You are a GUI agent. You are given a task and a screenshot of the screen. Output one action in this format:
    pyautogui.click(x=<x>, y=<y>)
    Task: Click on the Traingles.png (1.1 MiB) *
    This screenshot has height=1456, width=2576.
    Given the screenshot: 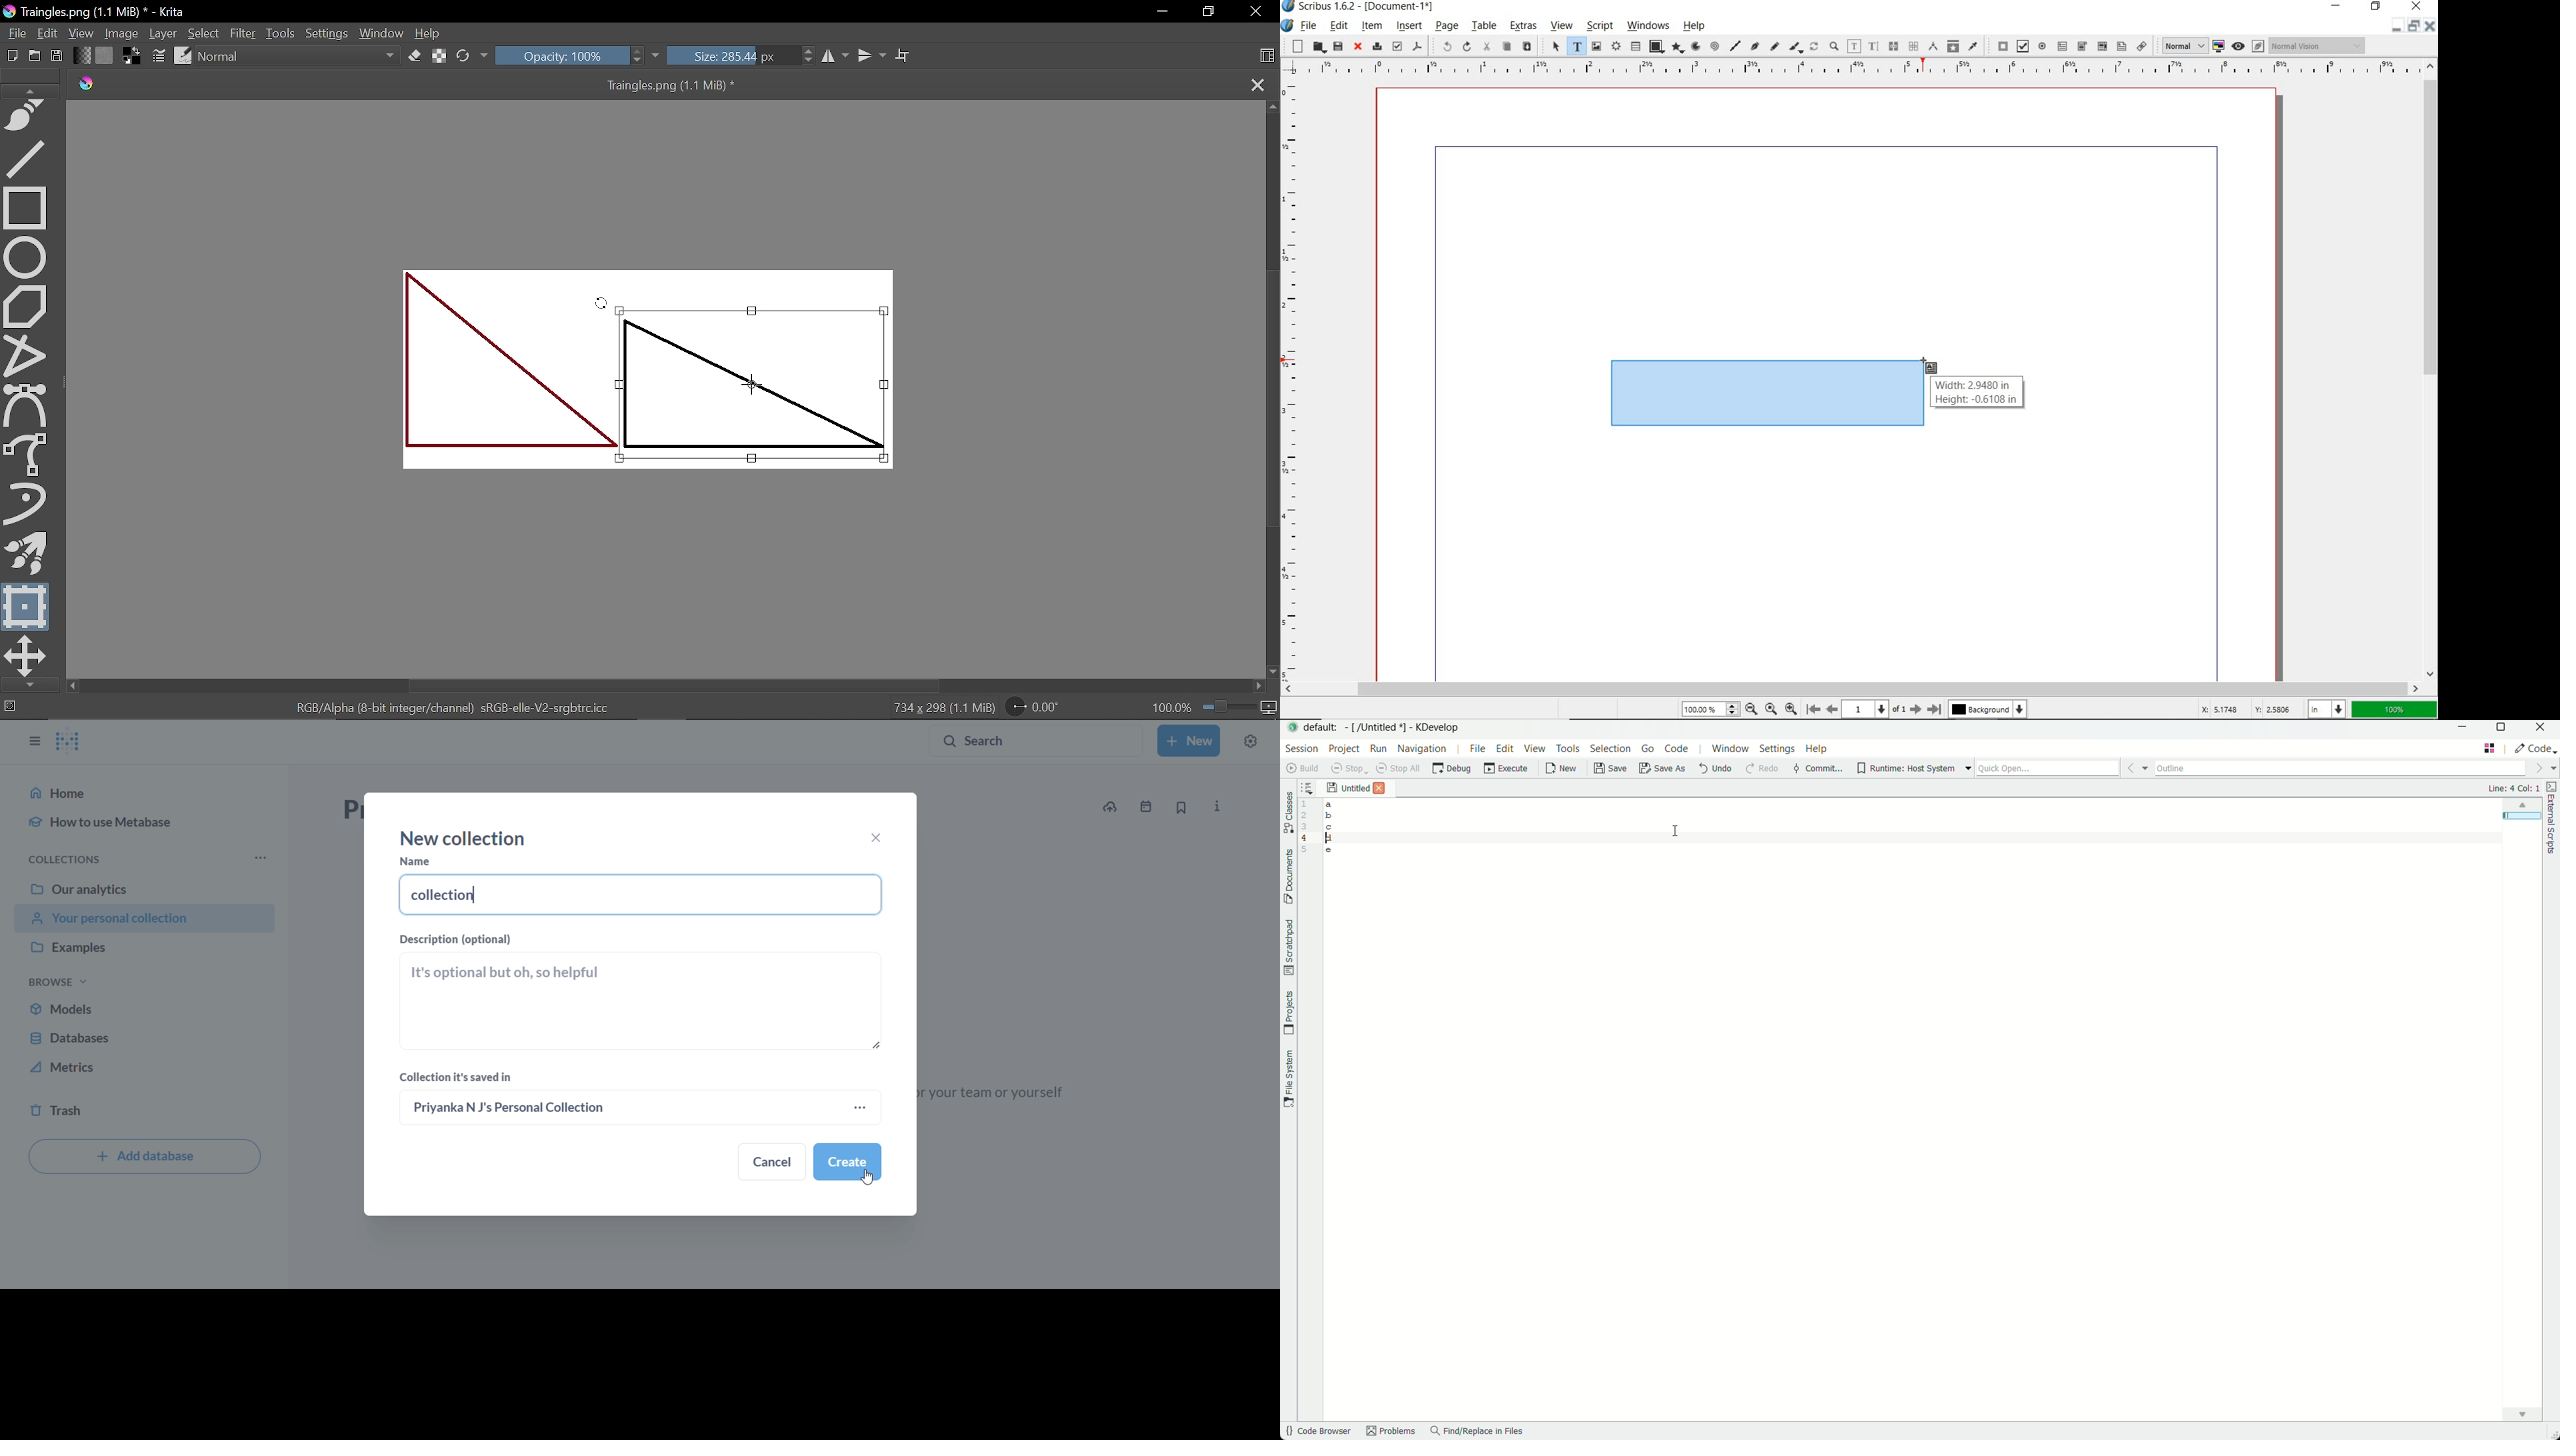 What is the action you would take?
    pyautogui.click(x=438, y=85)
    